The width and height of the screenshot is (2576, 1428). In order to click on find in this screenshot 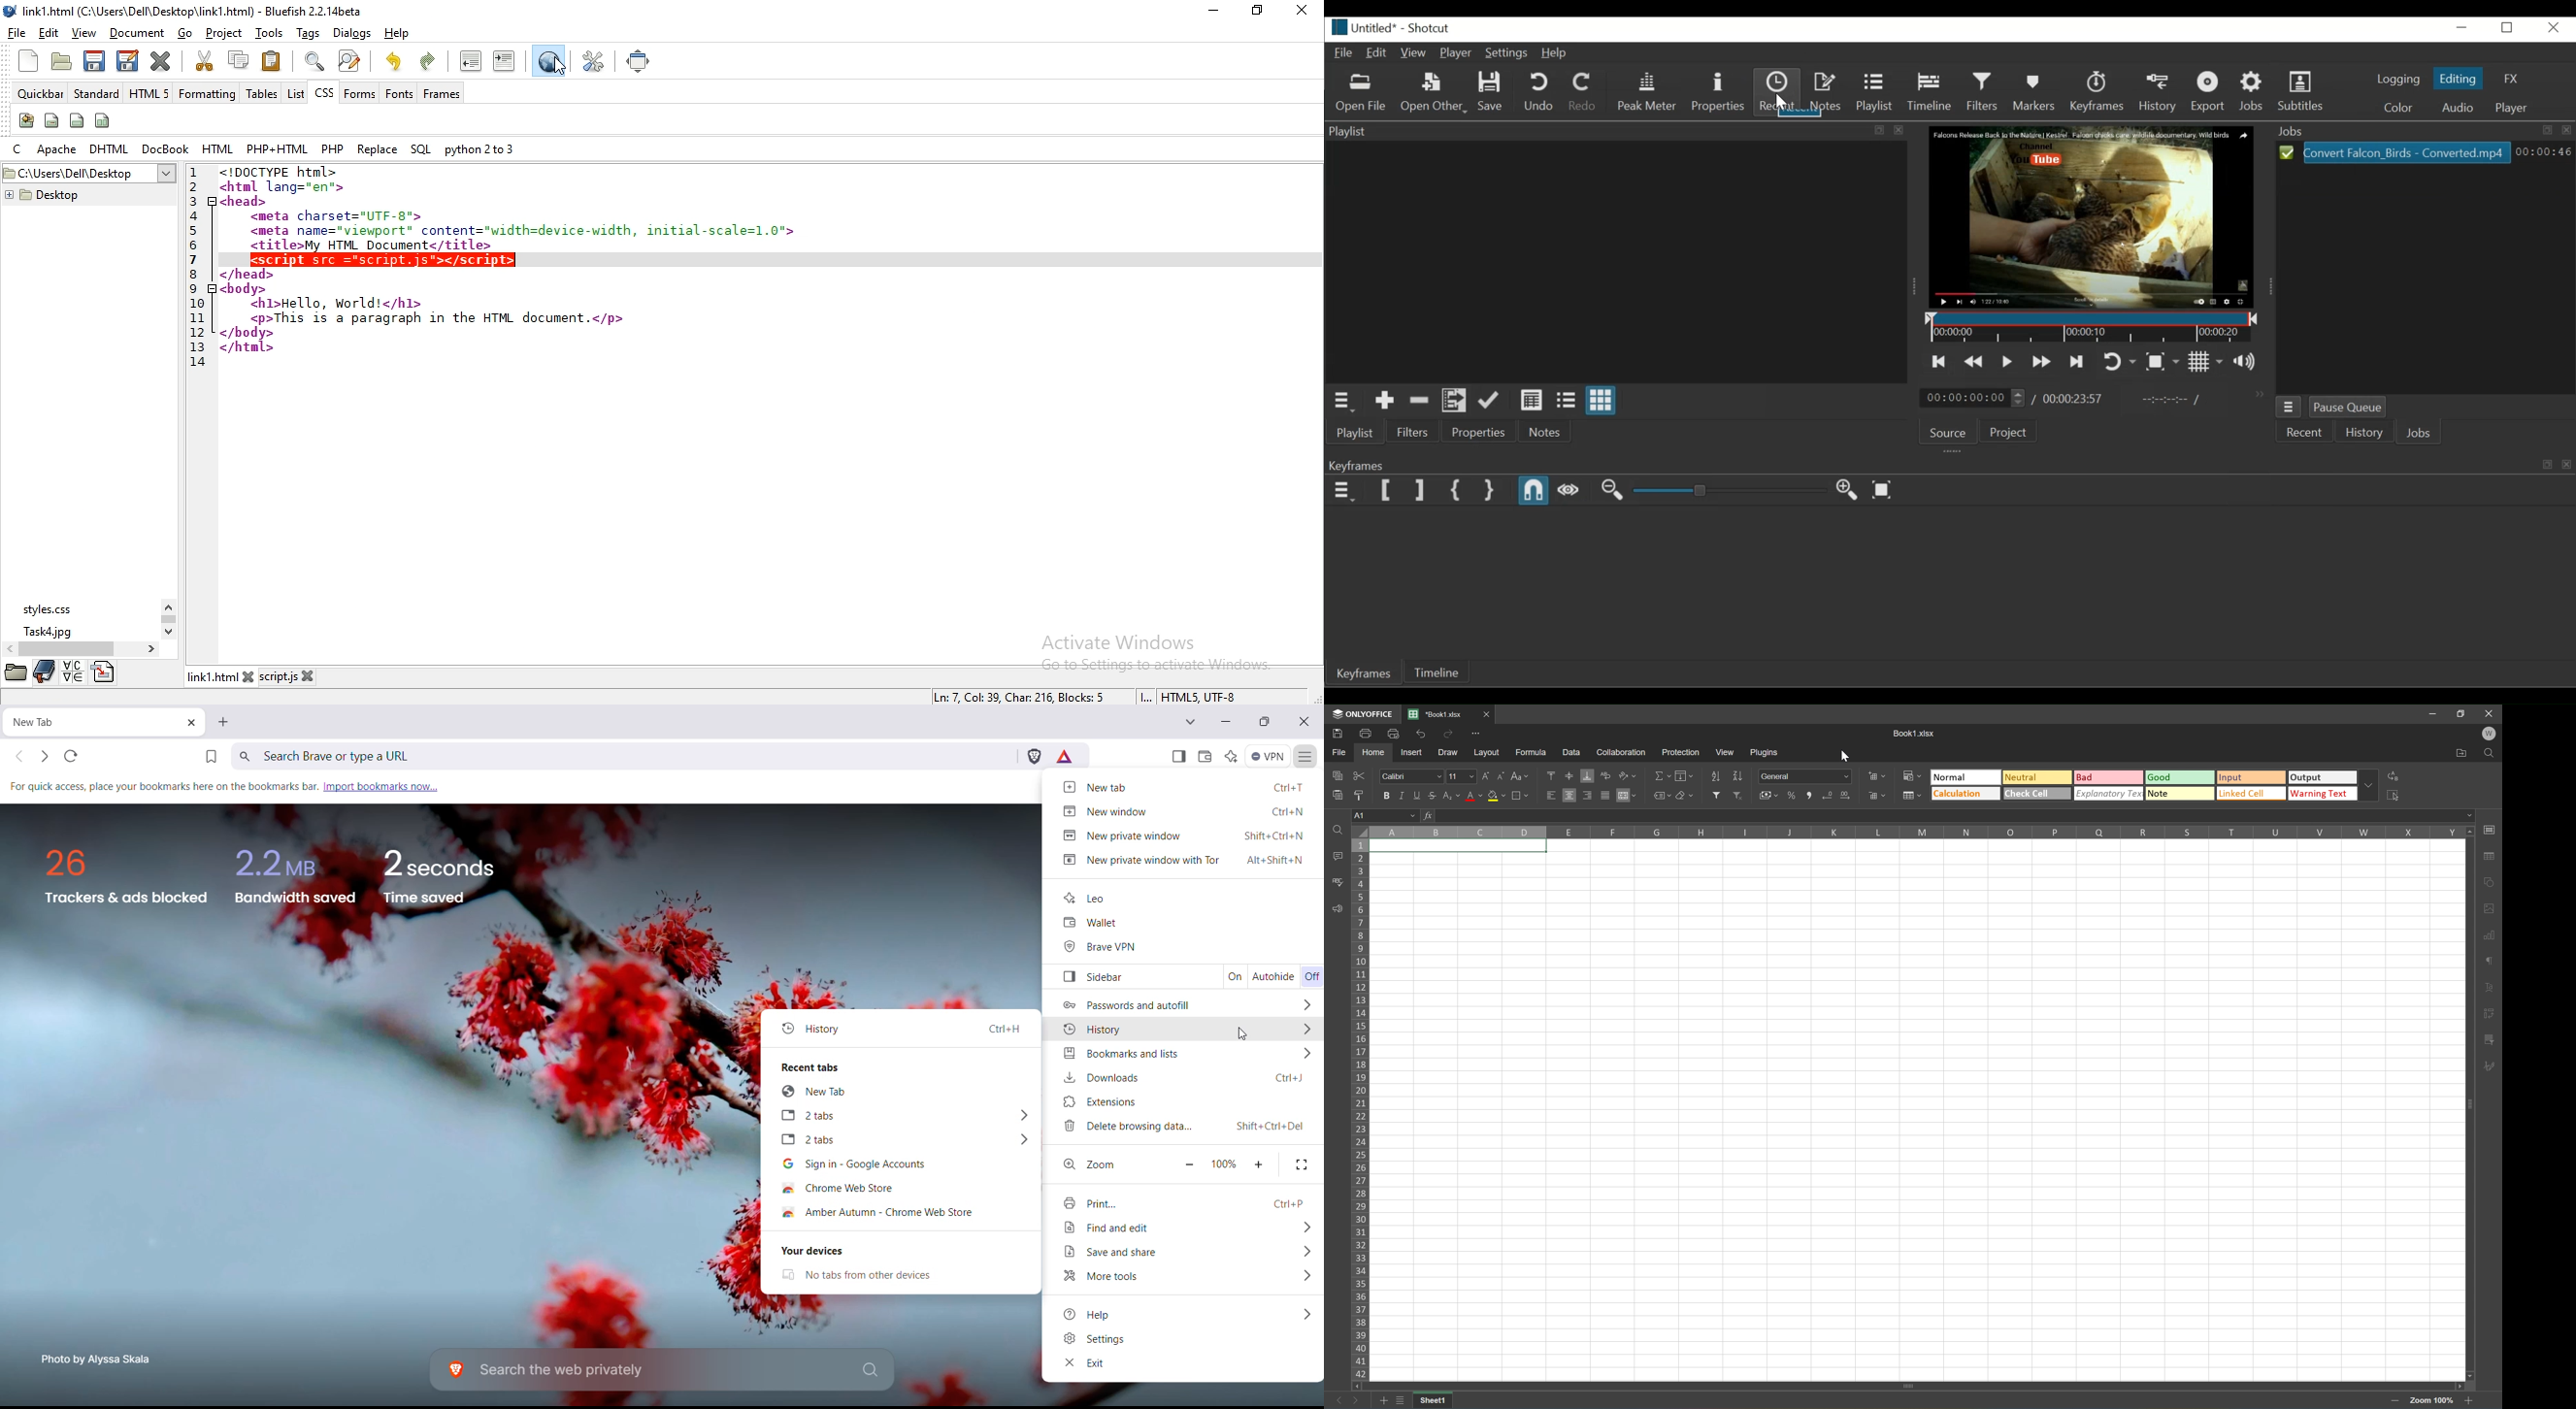, I will do `click(1337, 831)`.